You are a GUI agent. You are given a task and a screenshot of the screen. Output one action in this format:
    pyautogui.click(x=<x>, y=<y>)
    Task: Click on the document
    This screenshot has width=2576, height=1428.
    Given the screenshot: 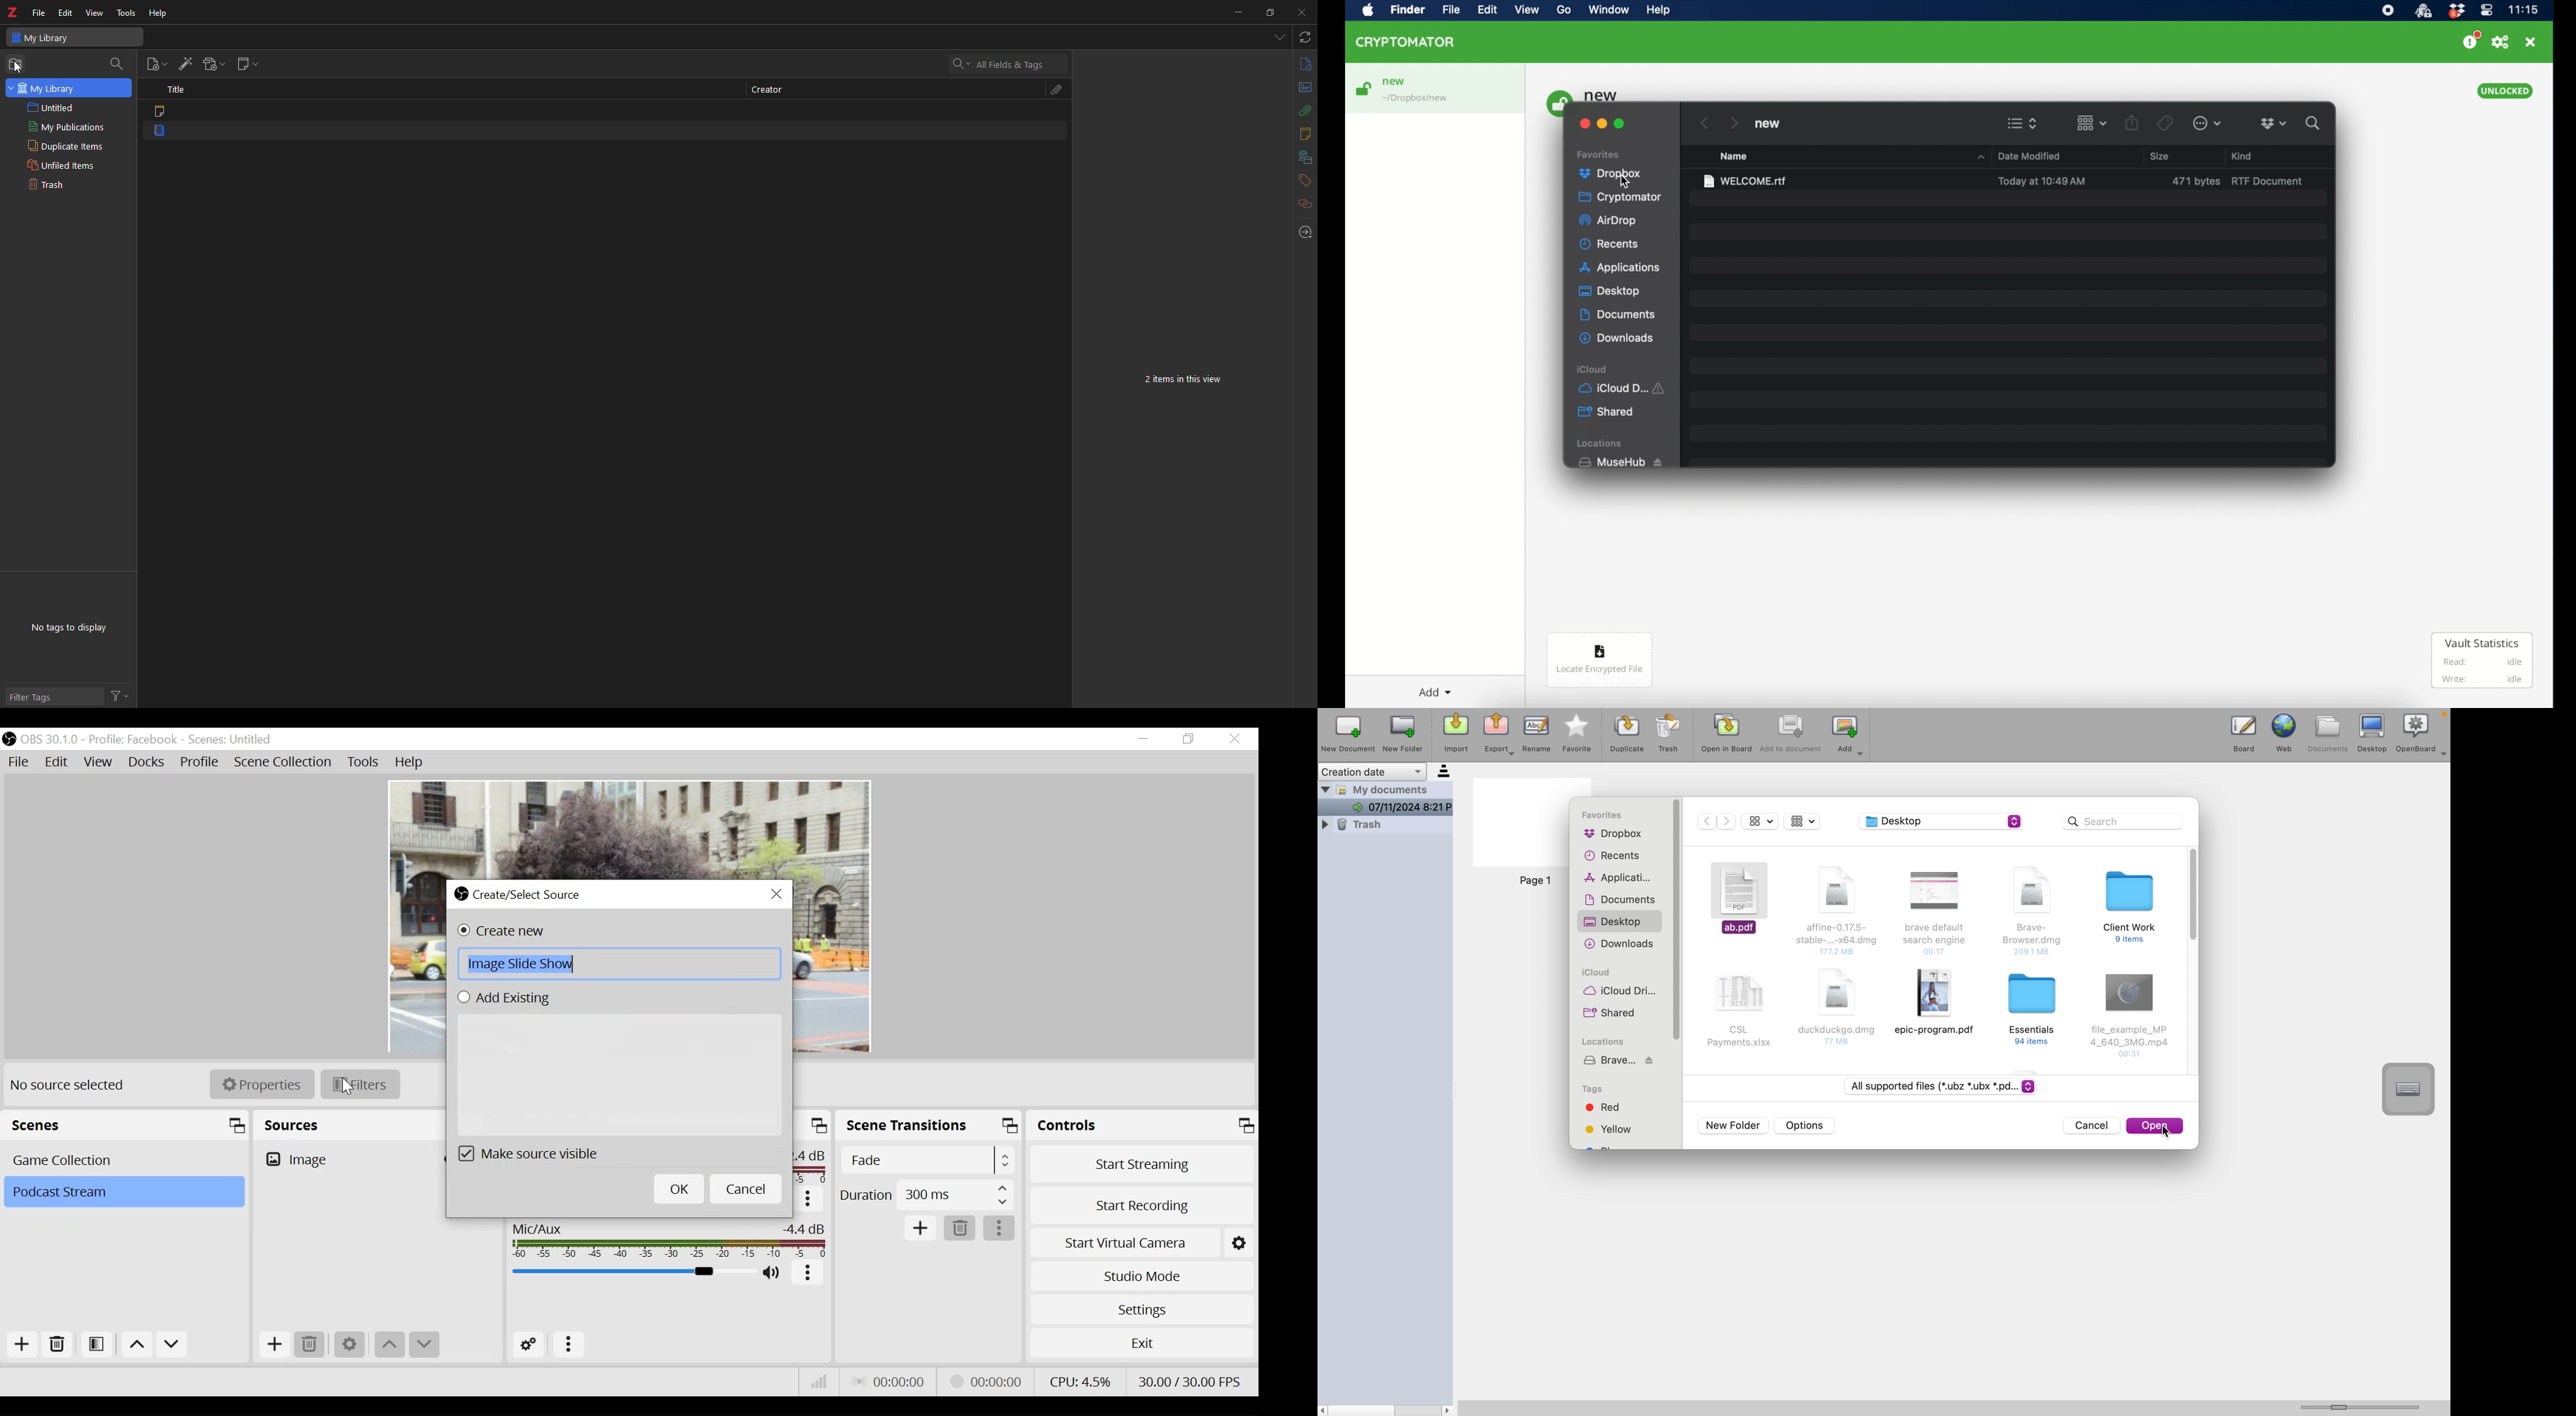 What is the action you would take?
    pyautogui.click(x=2026, y=1012)
    